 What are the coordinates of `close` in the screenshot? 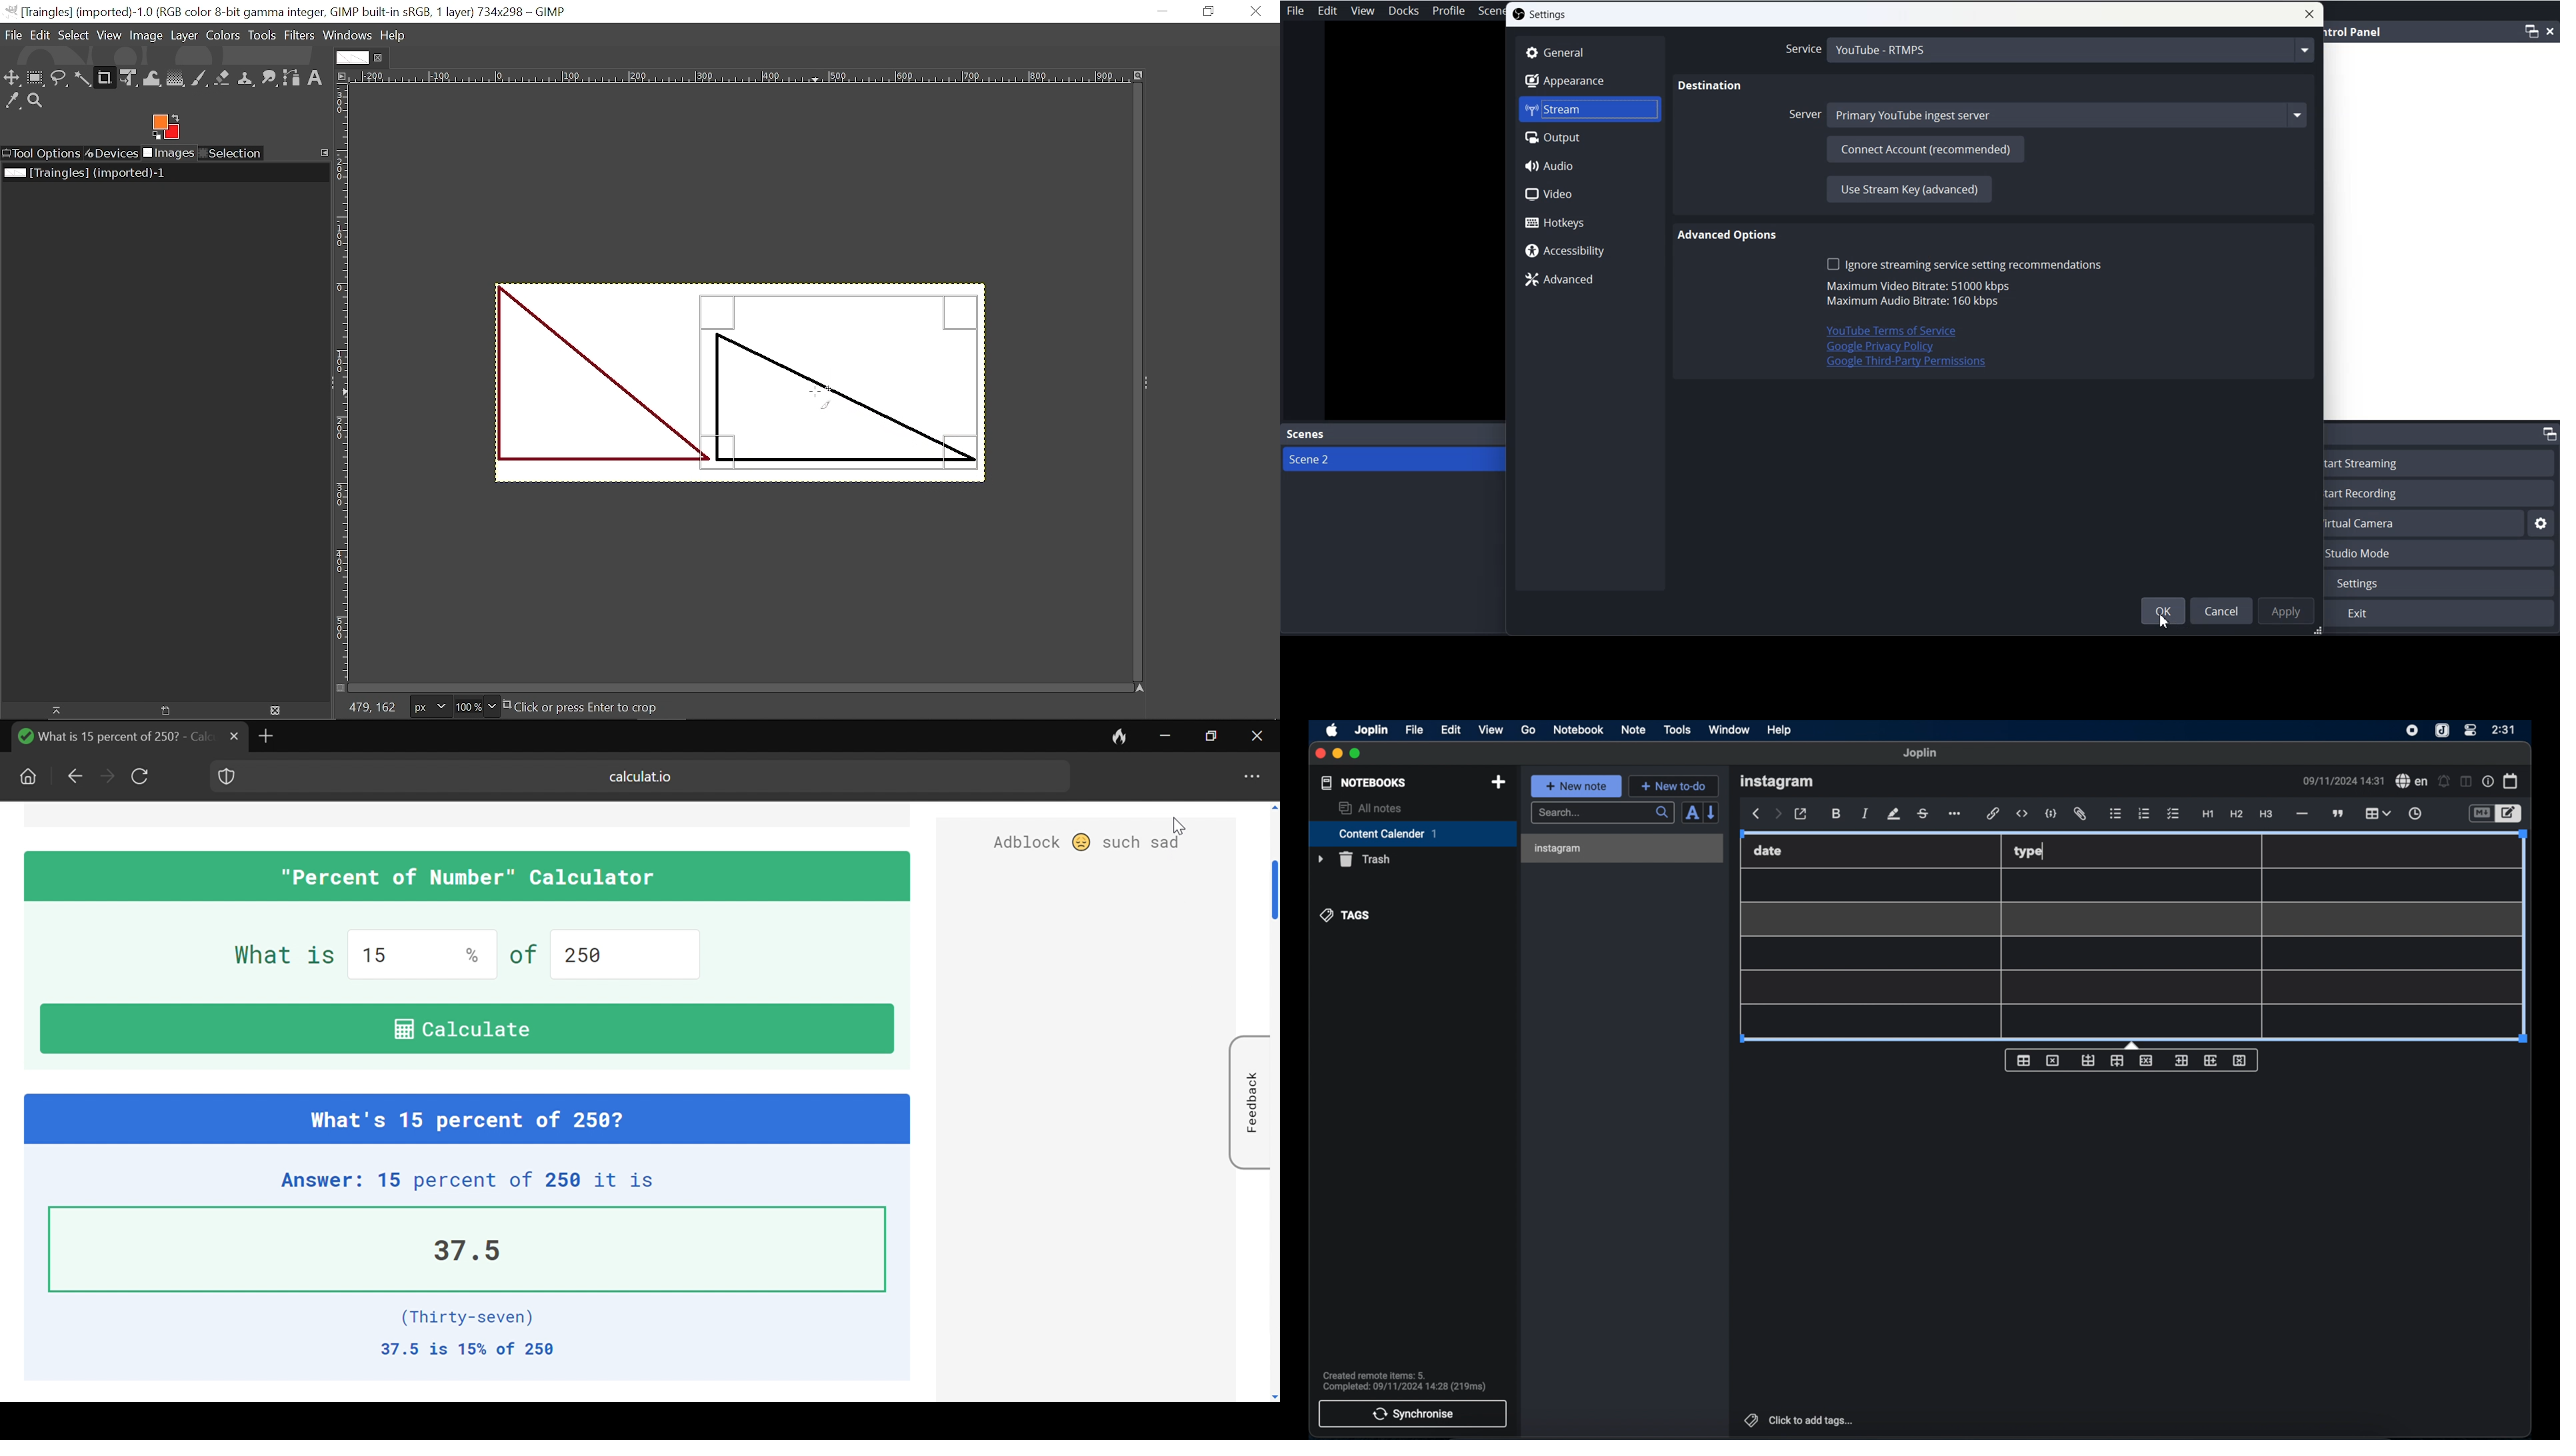 It's located at (2552, 30).